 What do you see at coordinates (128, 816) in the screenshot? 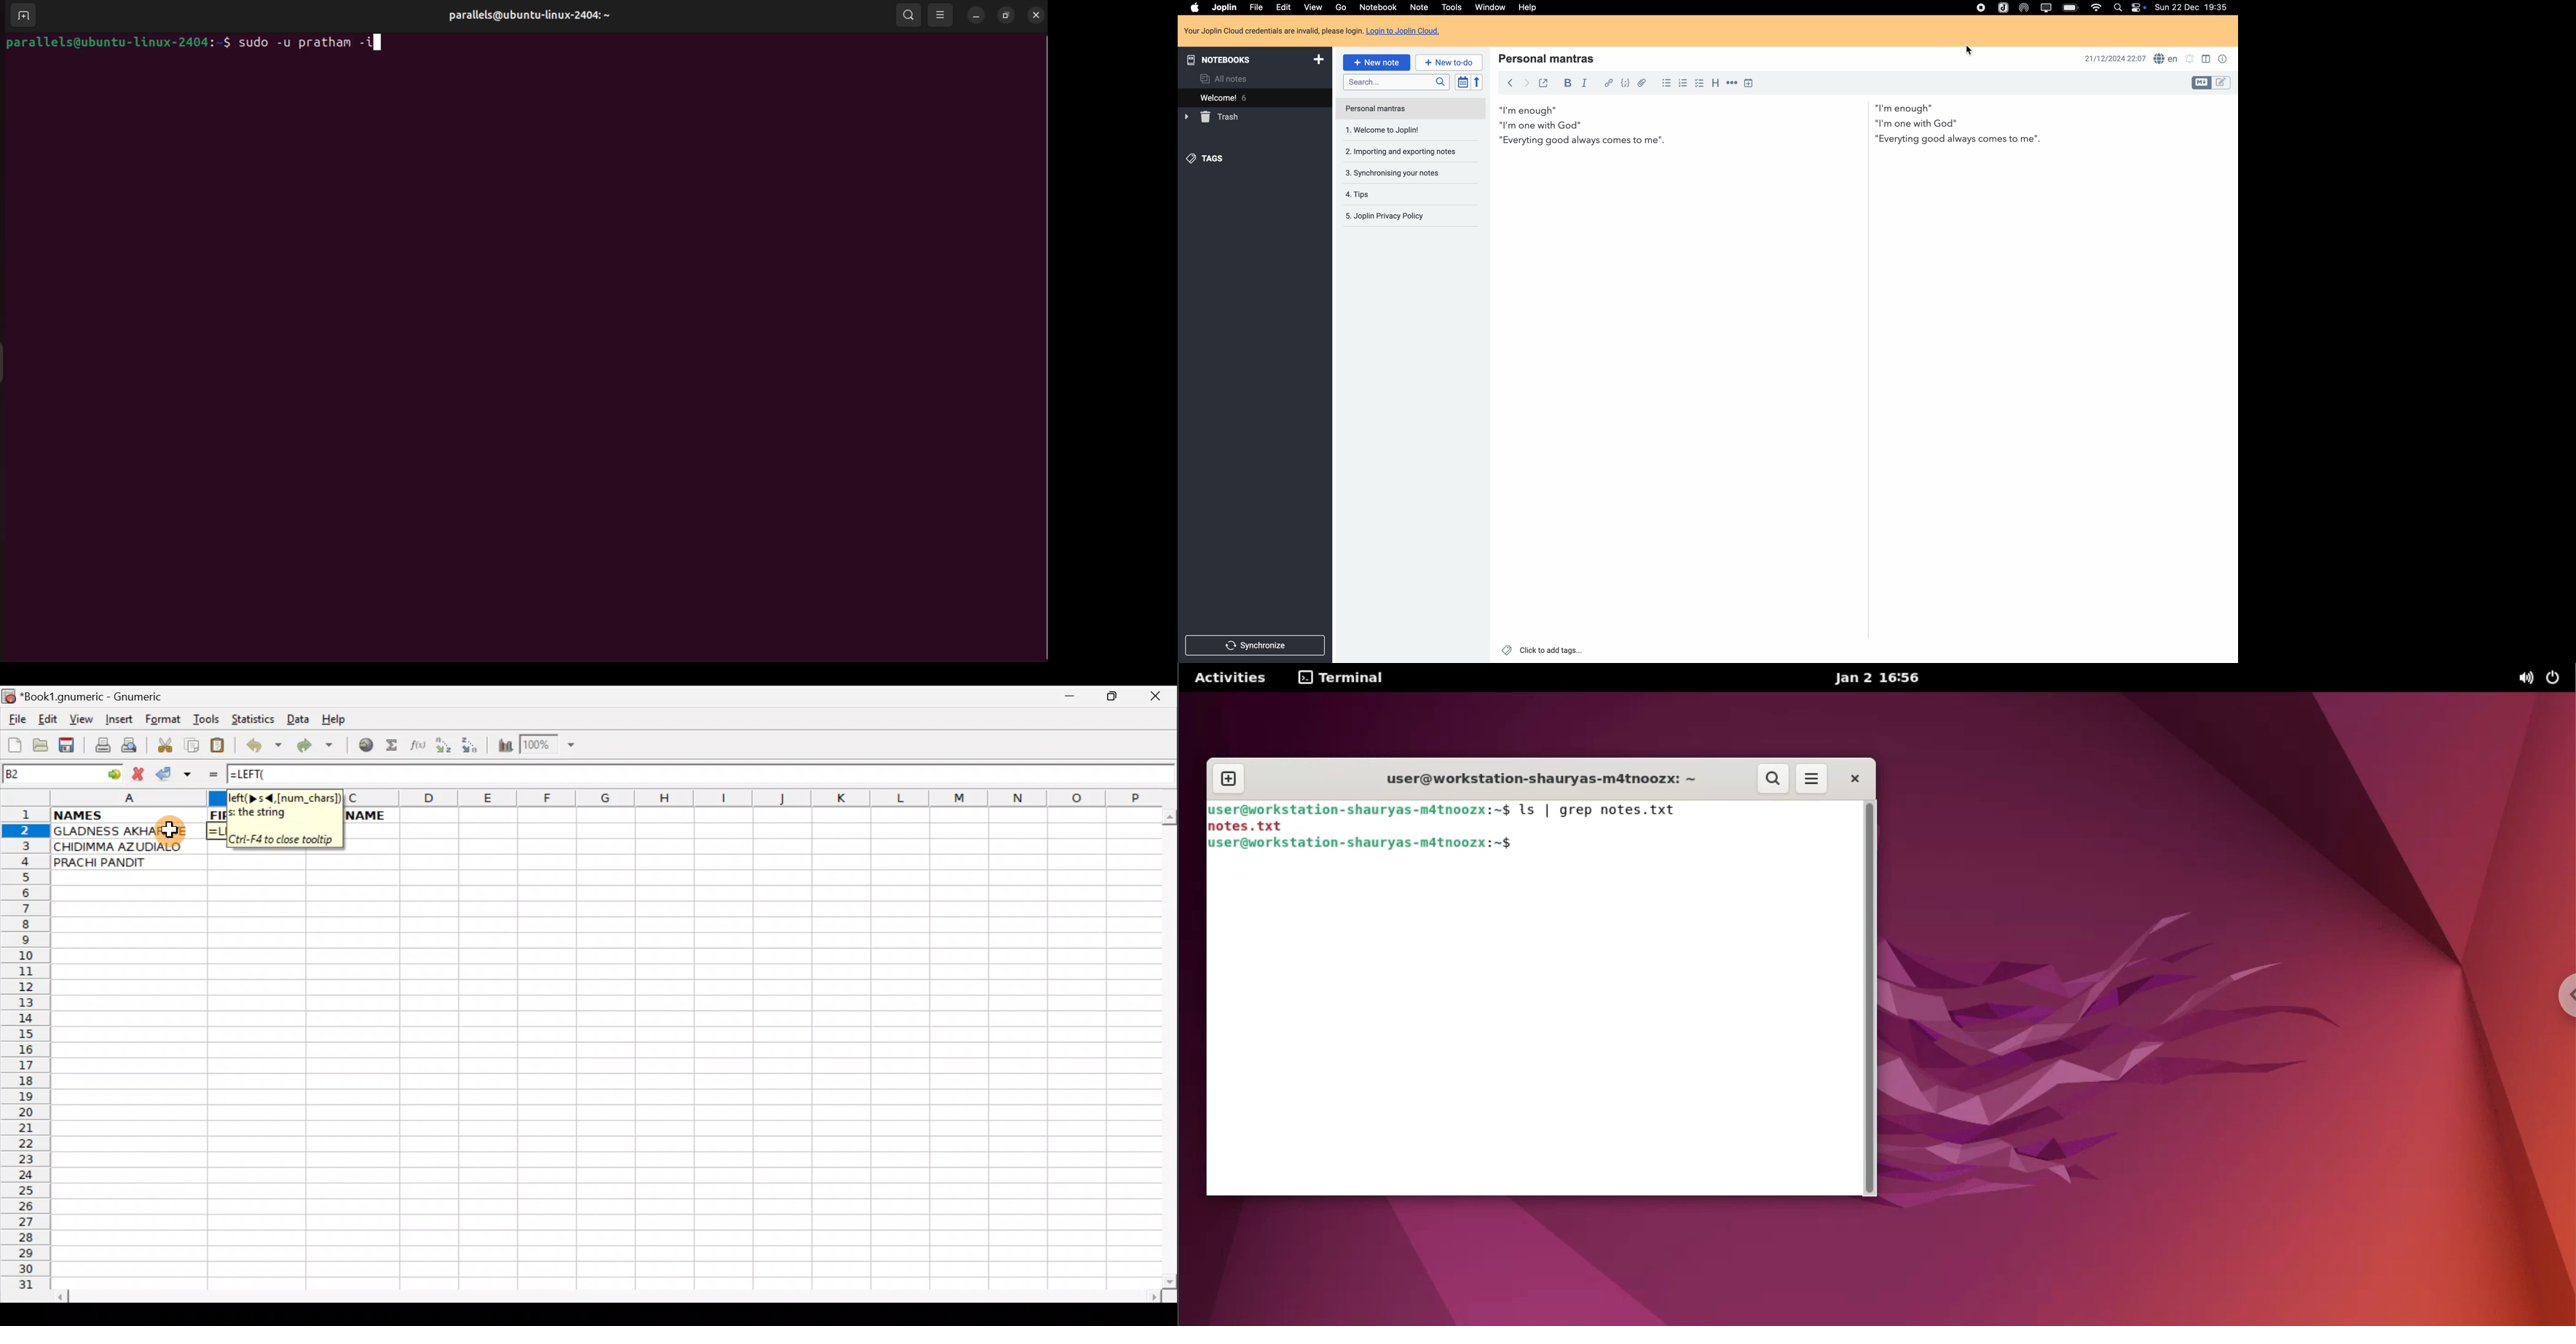
I see `NAMES` at bounding box center [128, 816].